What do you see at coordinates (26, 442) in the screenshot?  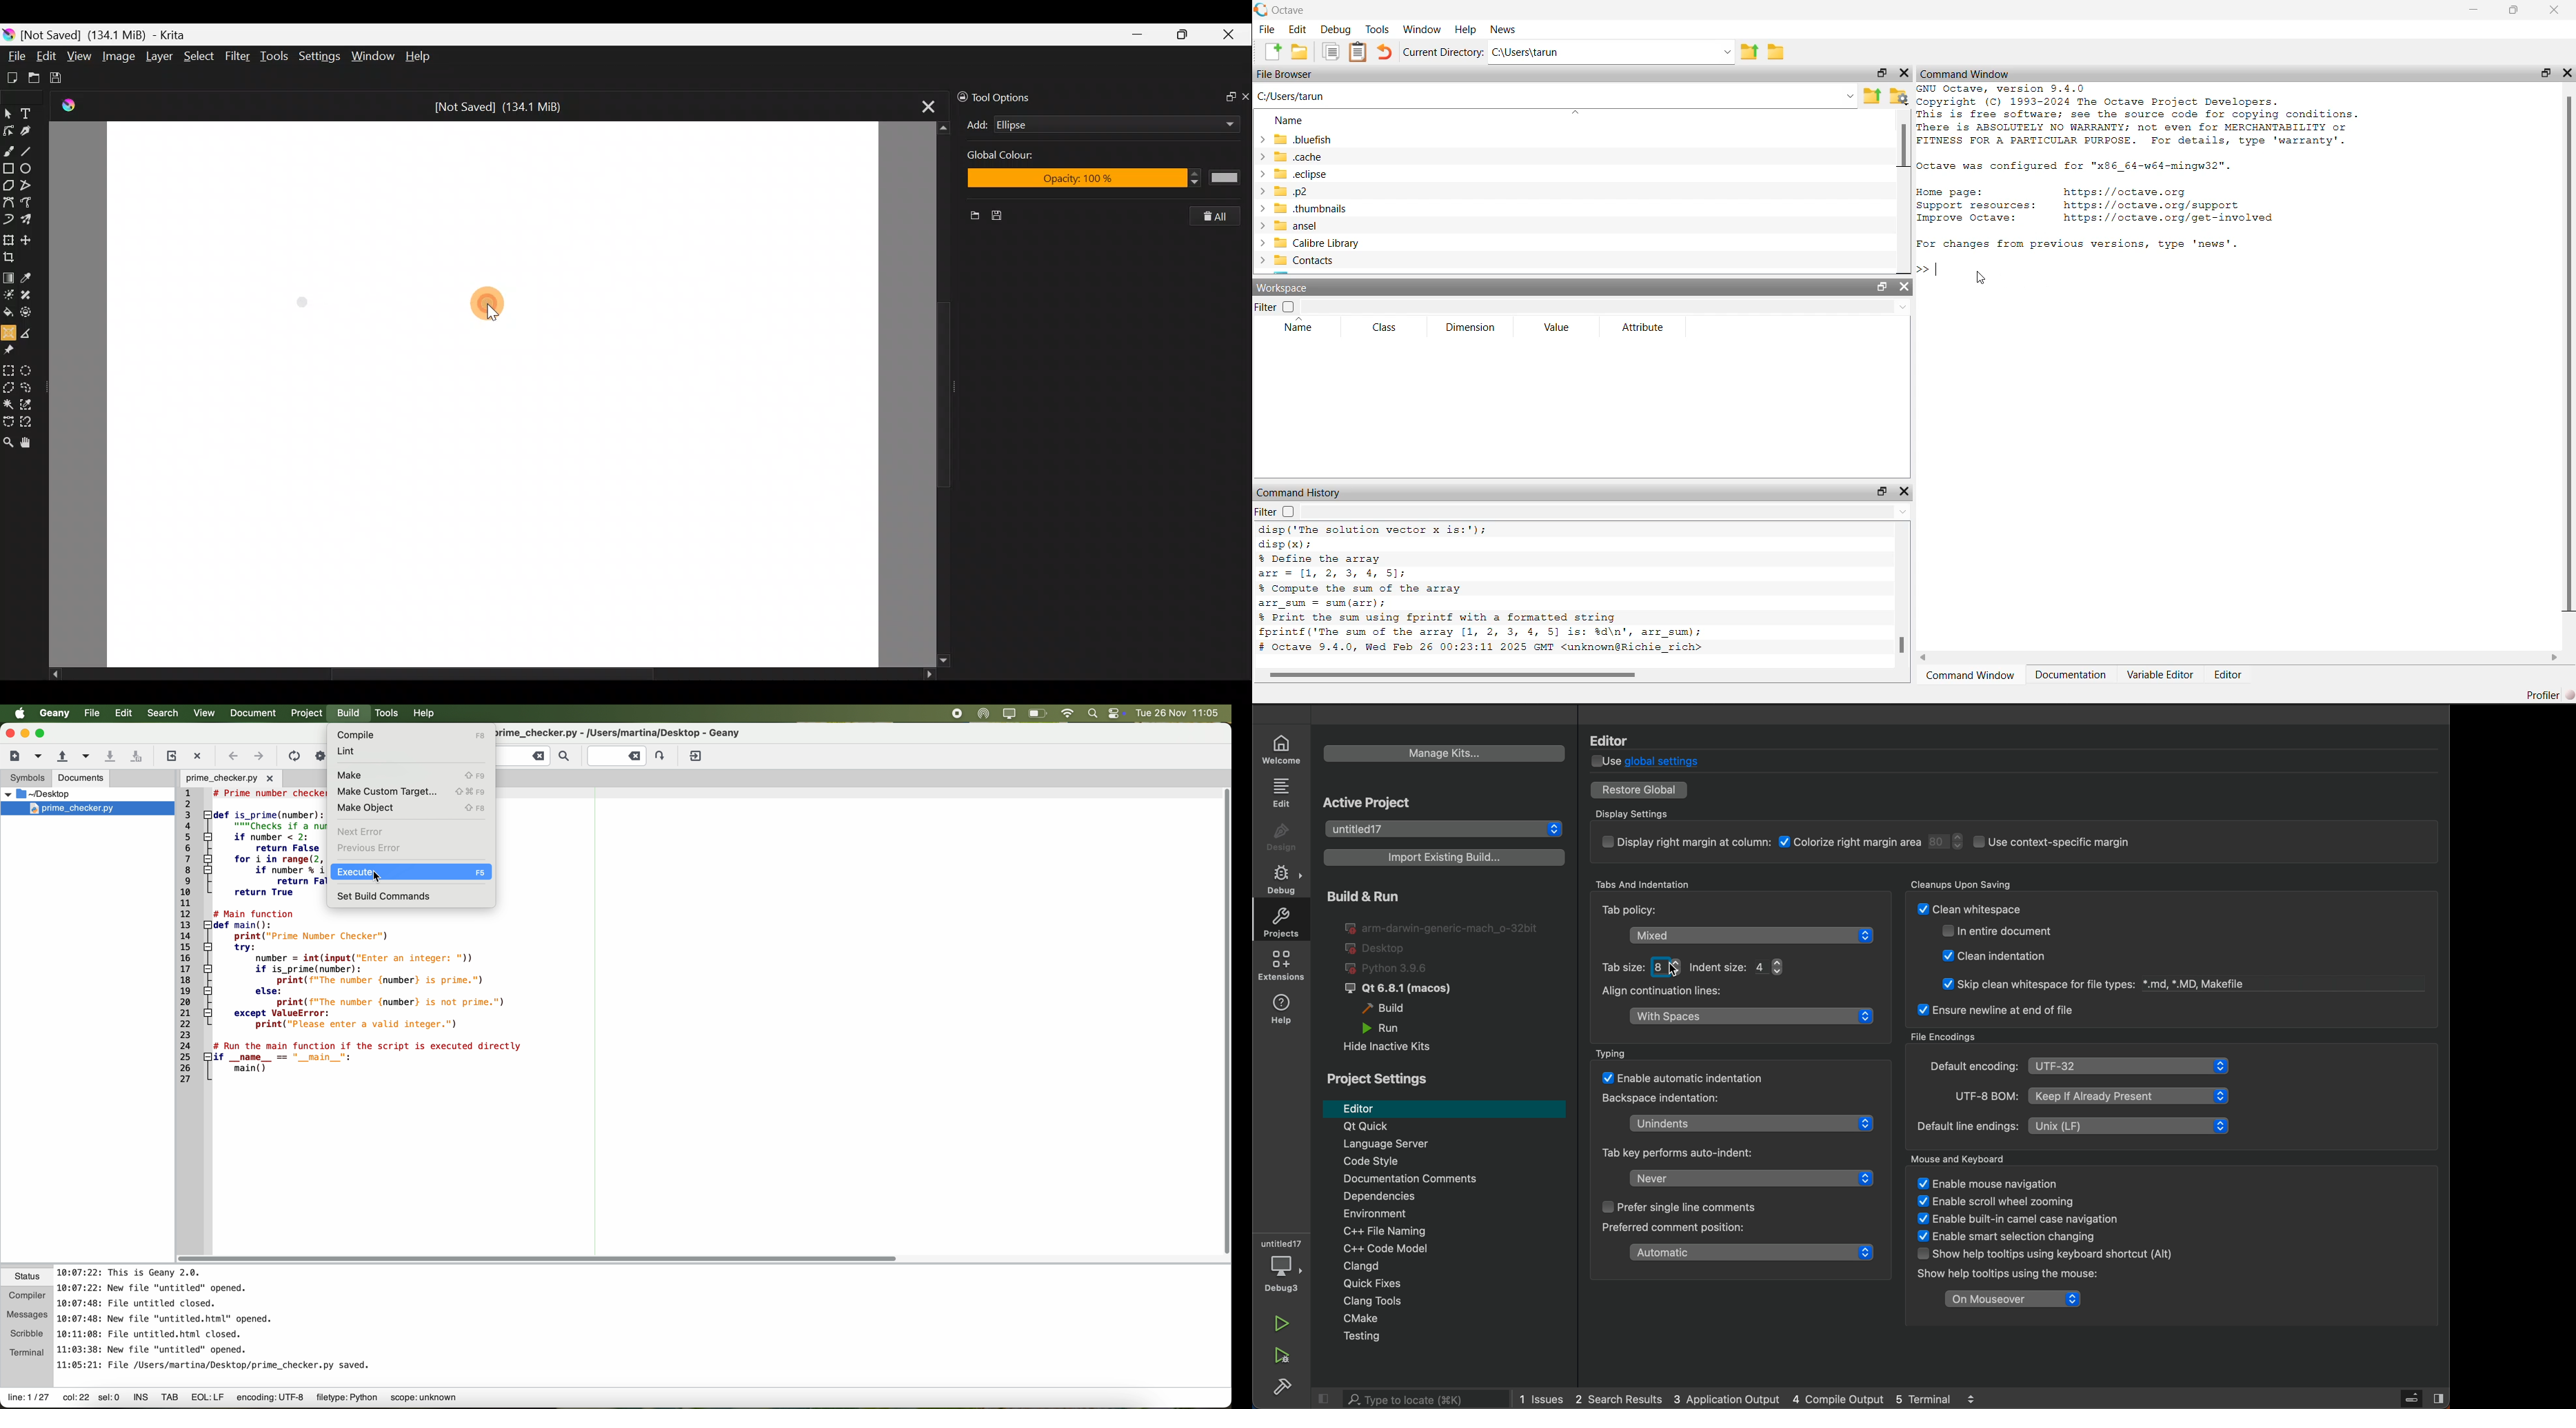 I see `Pan tool` at bounding box center [26, 442].